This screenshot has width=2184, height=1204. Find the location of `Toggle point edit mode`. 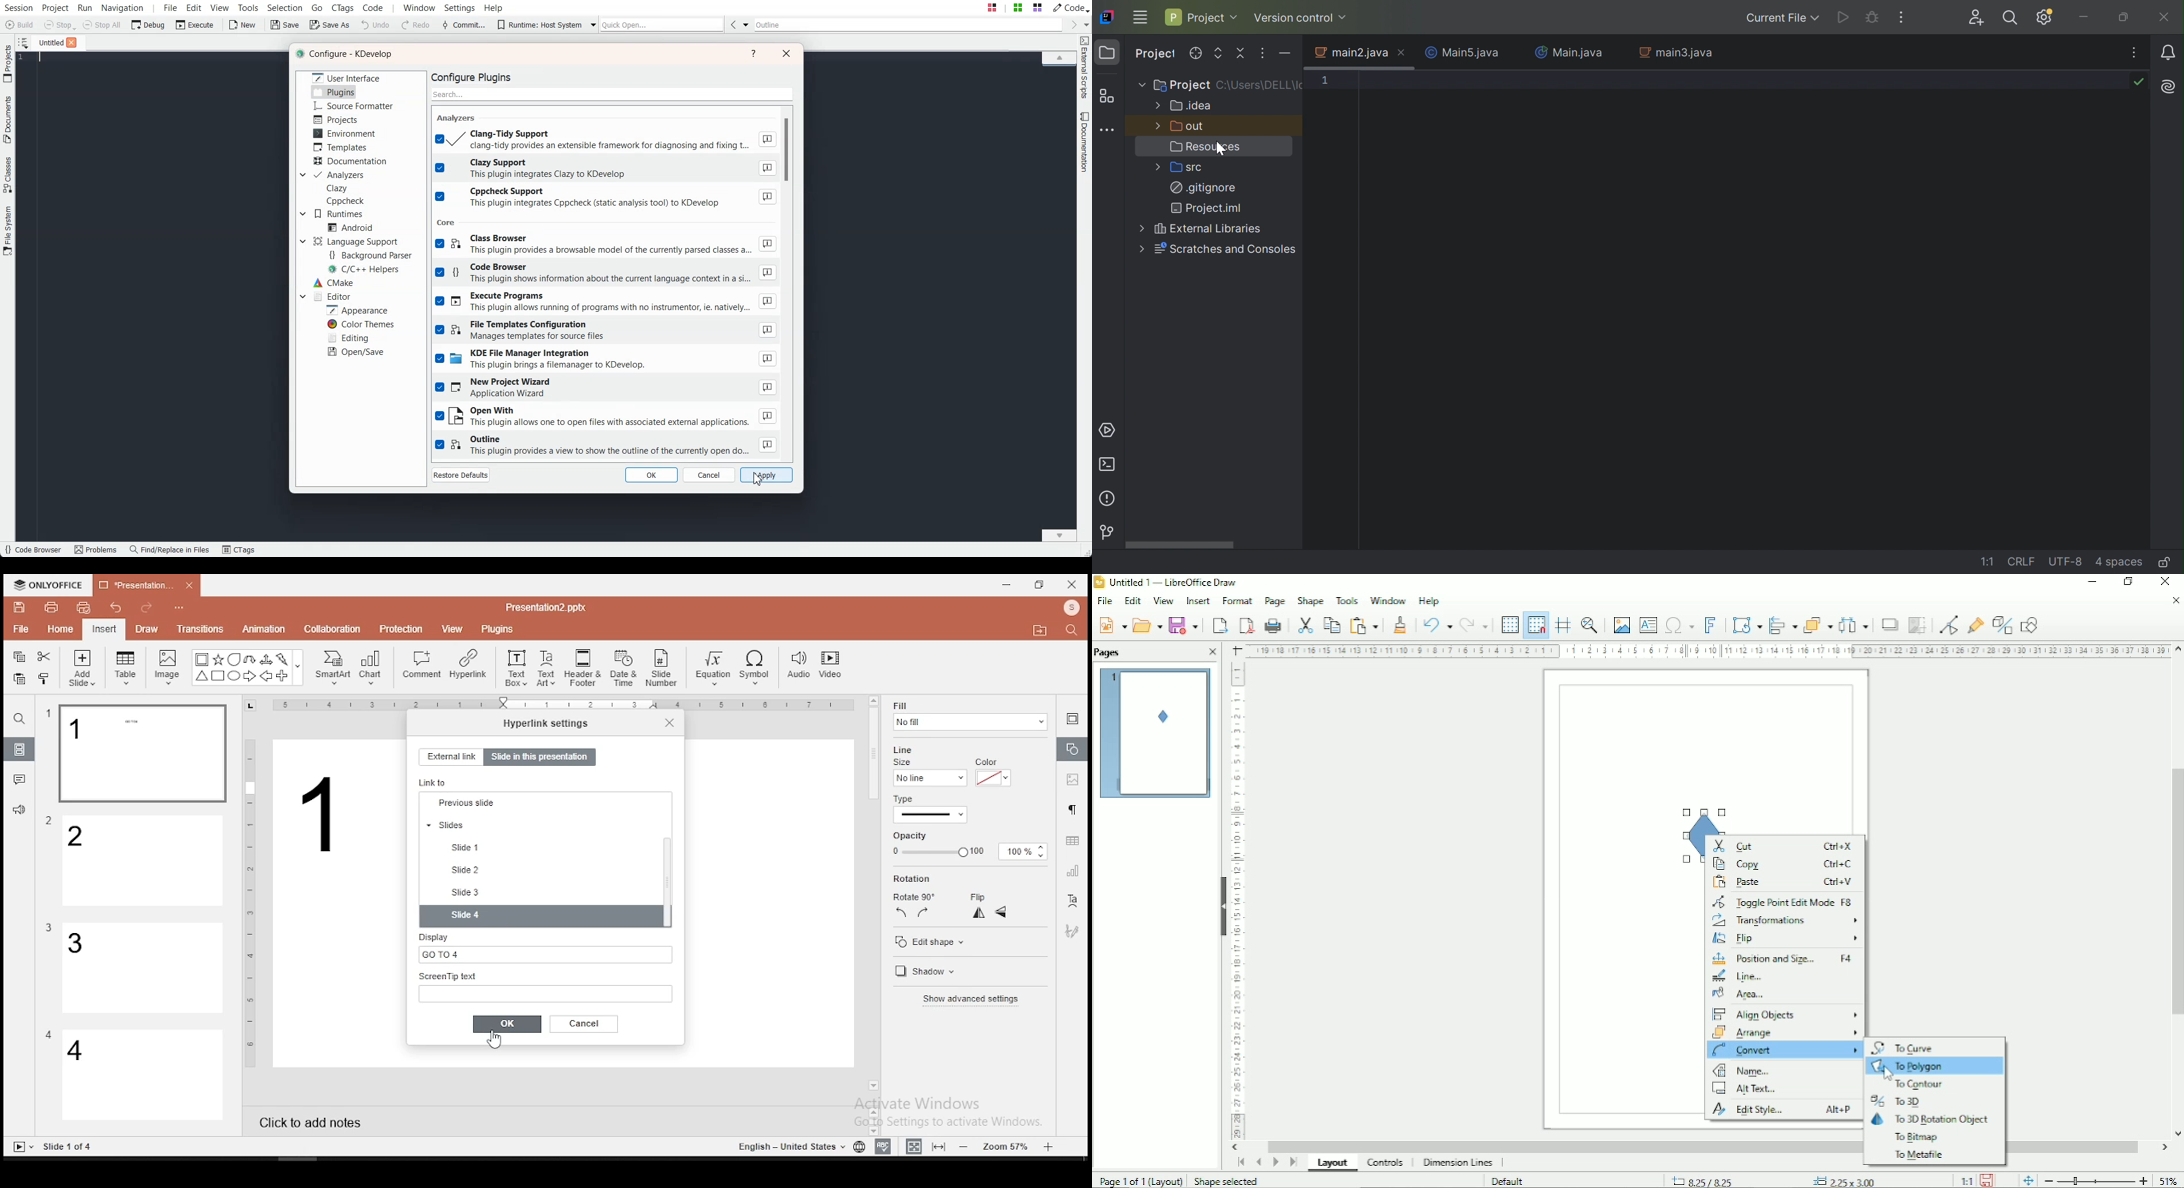

Toggle point edit mode is located at coordinates (1946, 623).